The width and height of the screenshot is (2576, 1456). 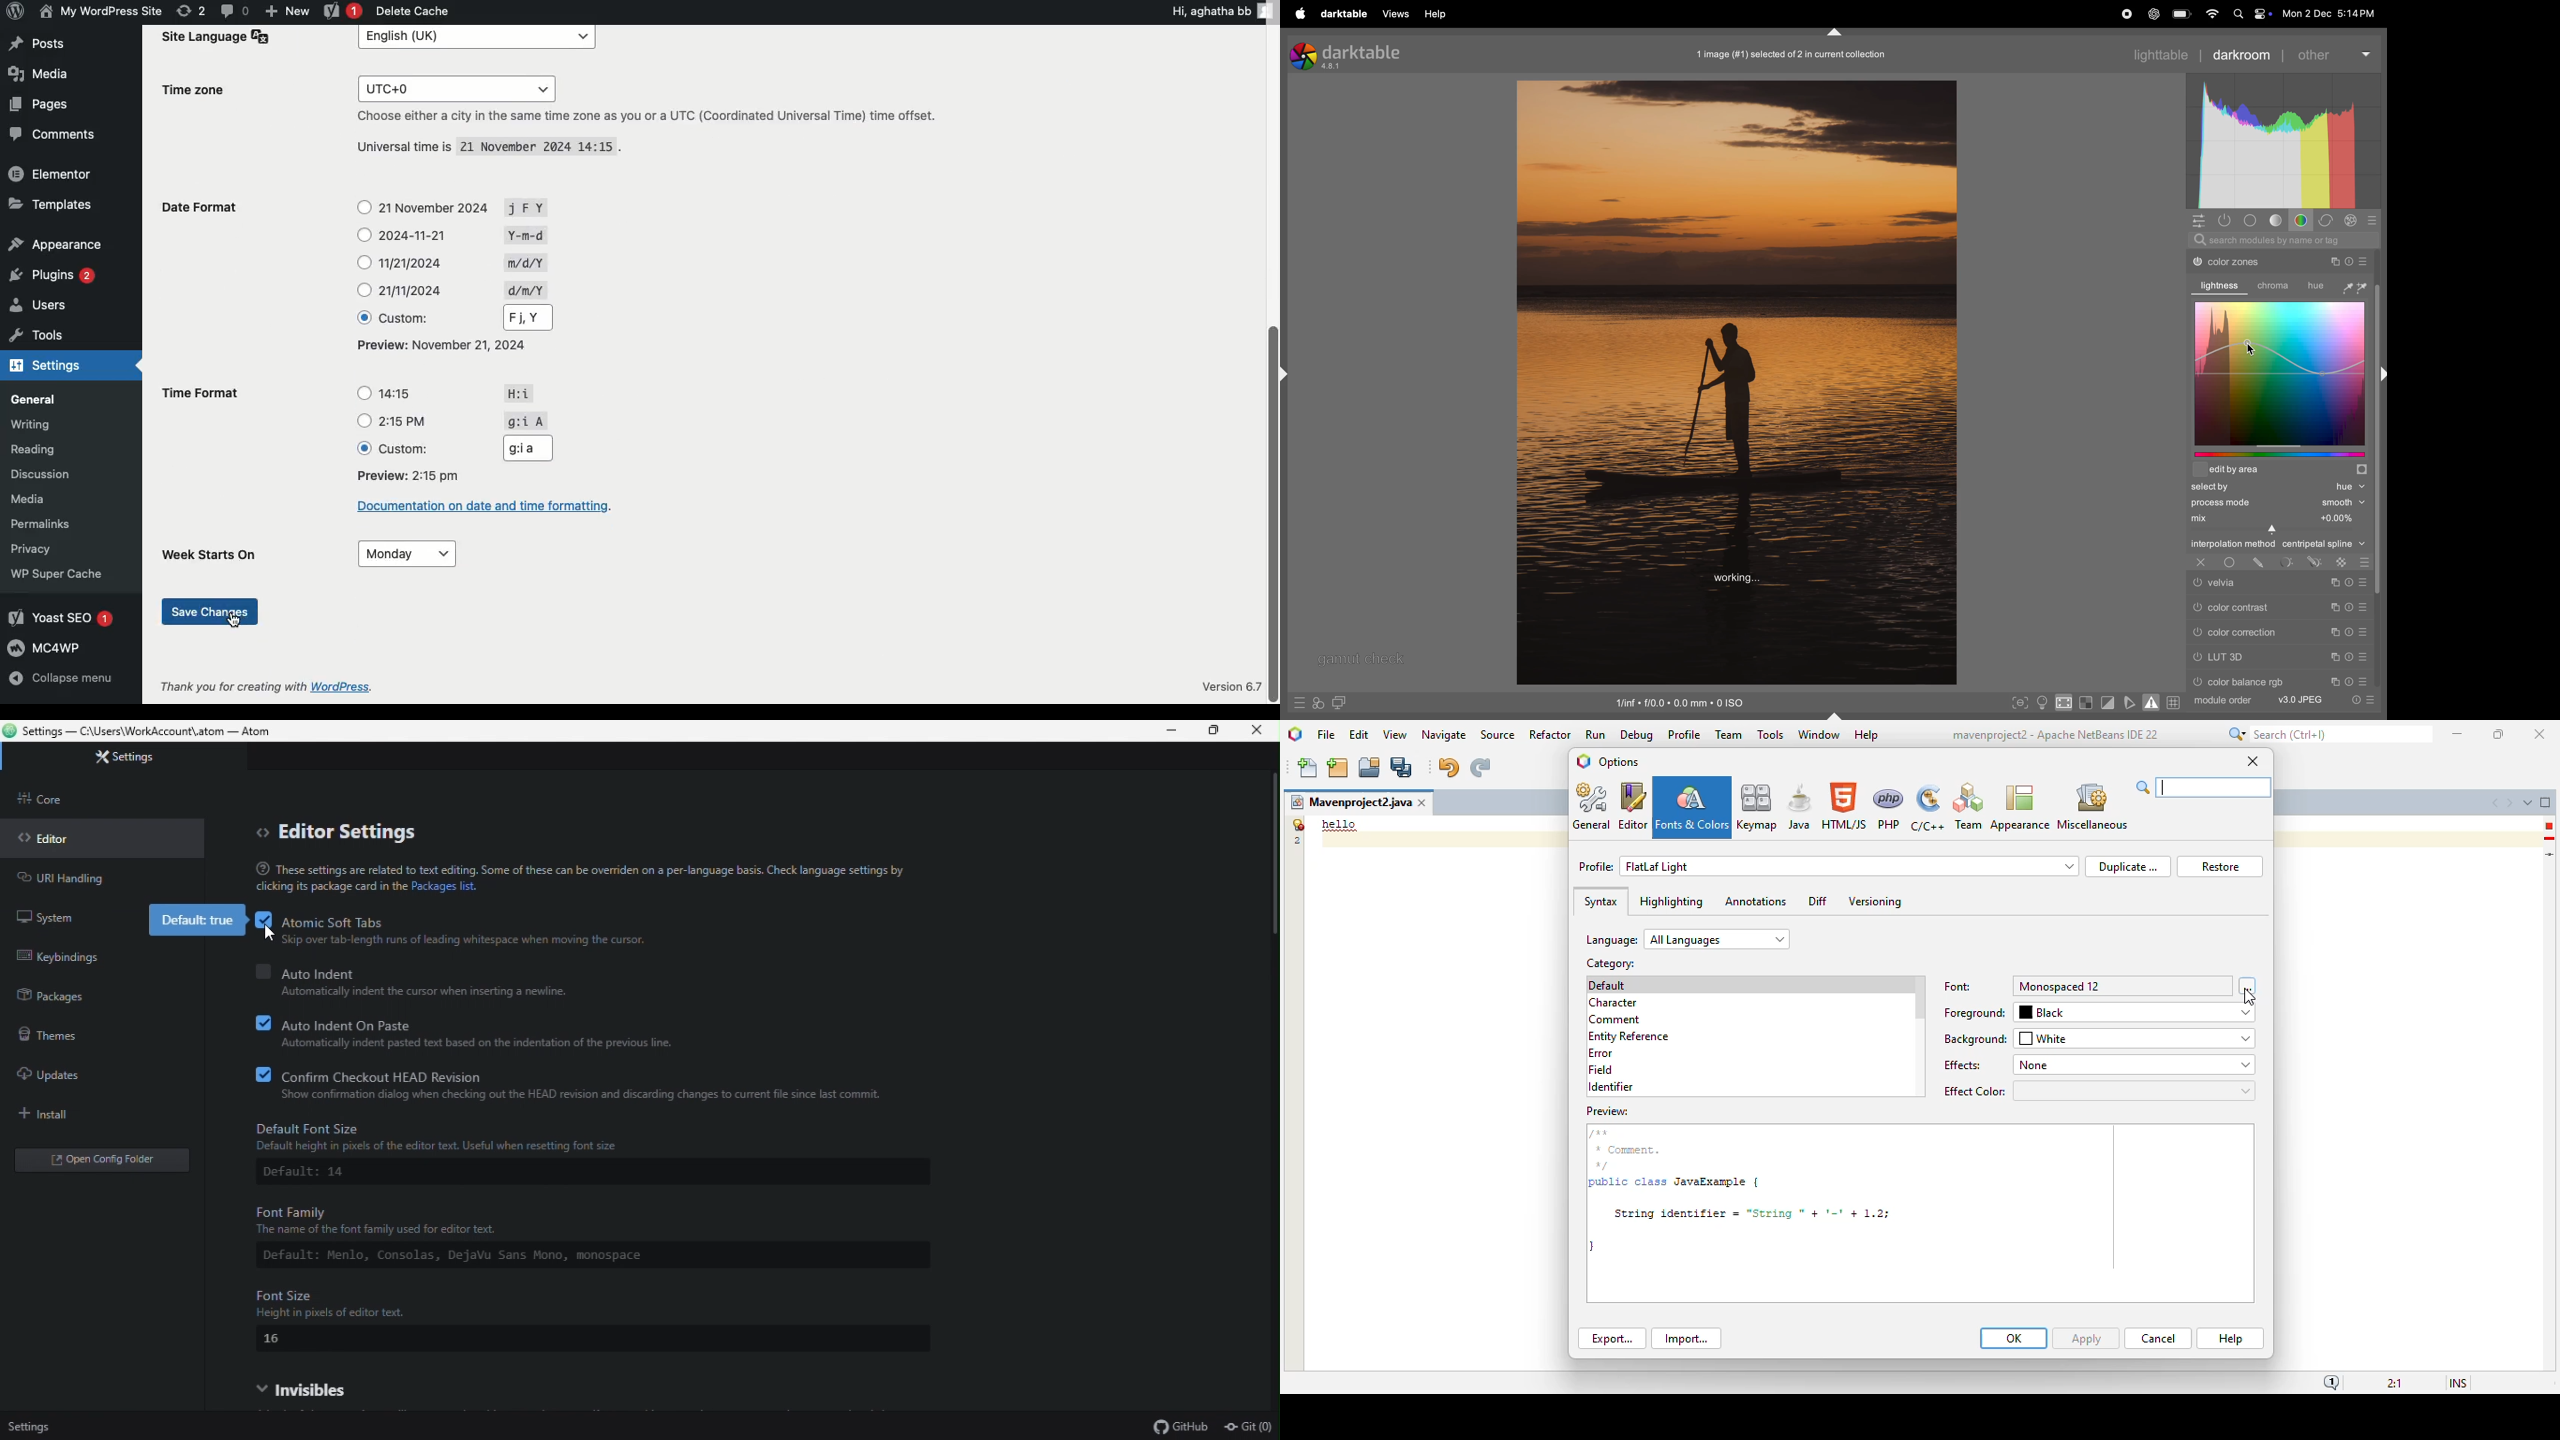 I want to click on Preview: November 21, 2024, so click(x=453, y=345).